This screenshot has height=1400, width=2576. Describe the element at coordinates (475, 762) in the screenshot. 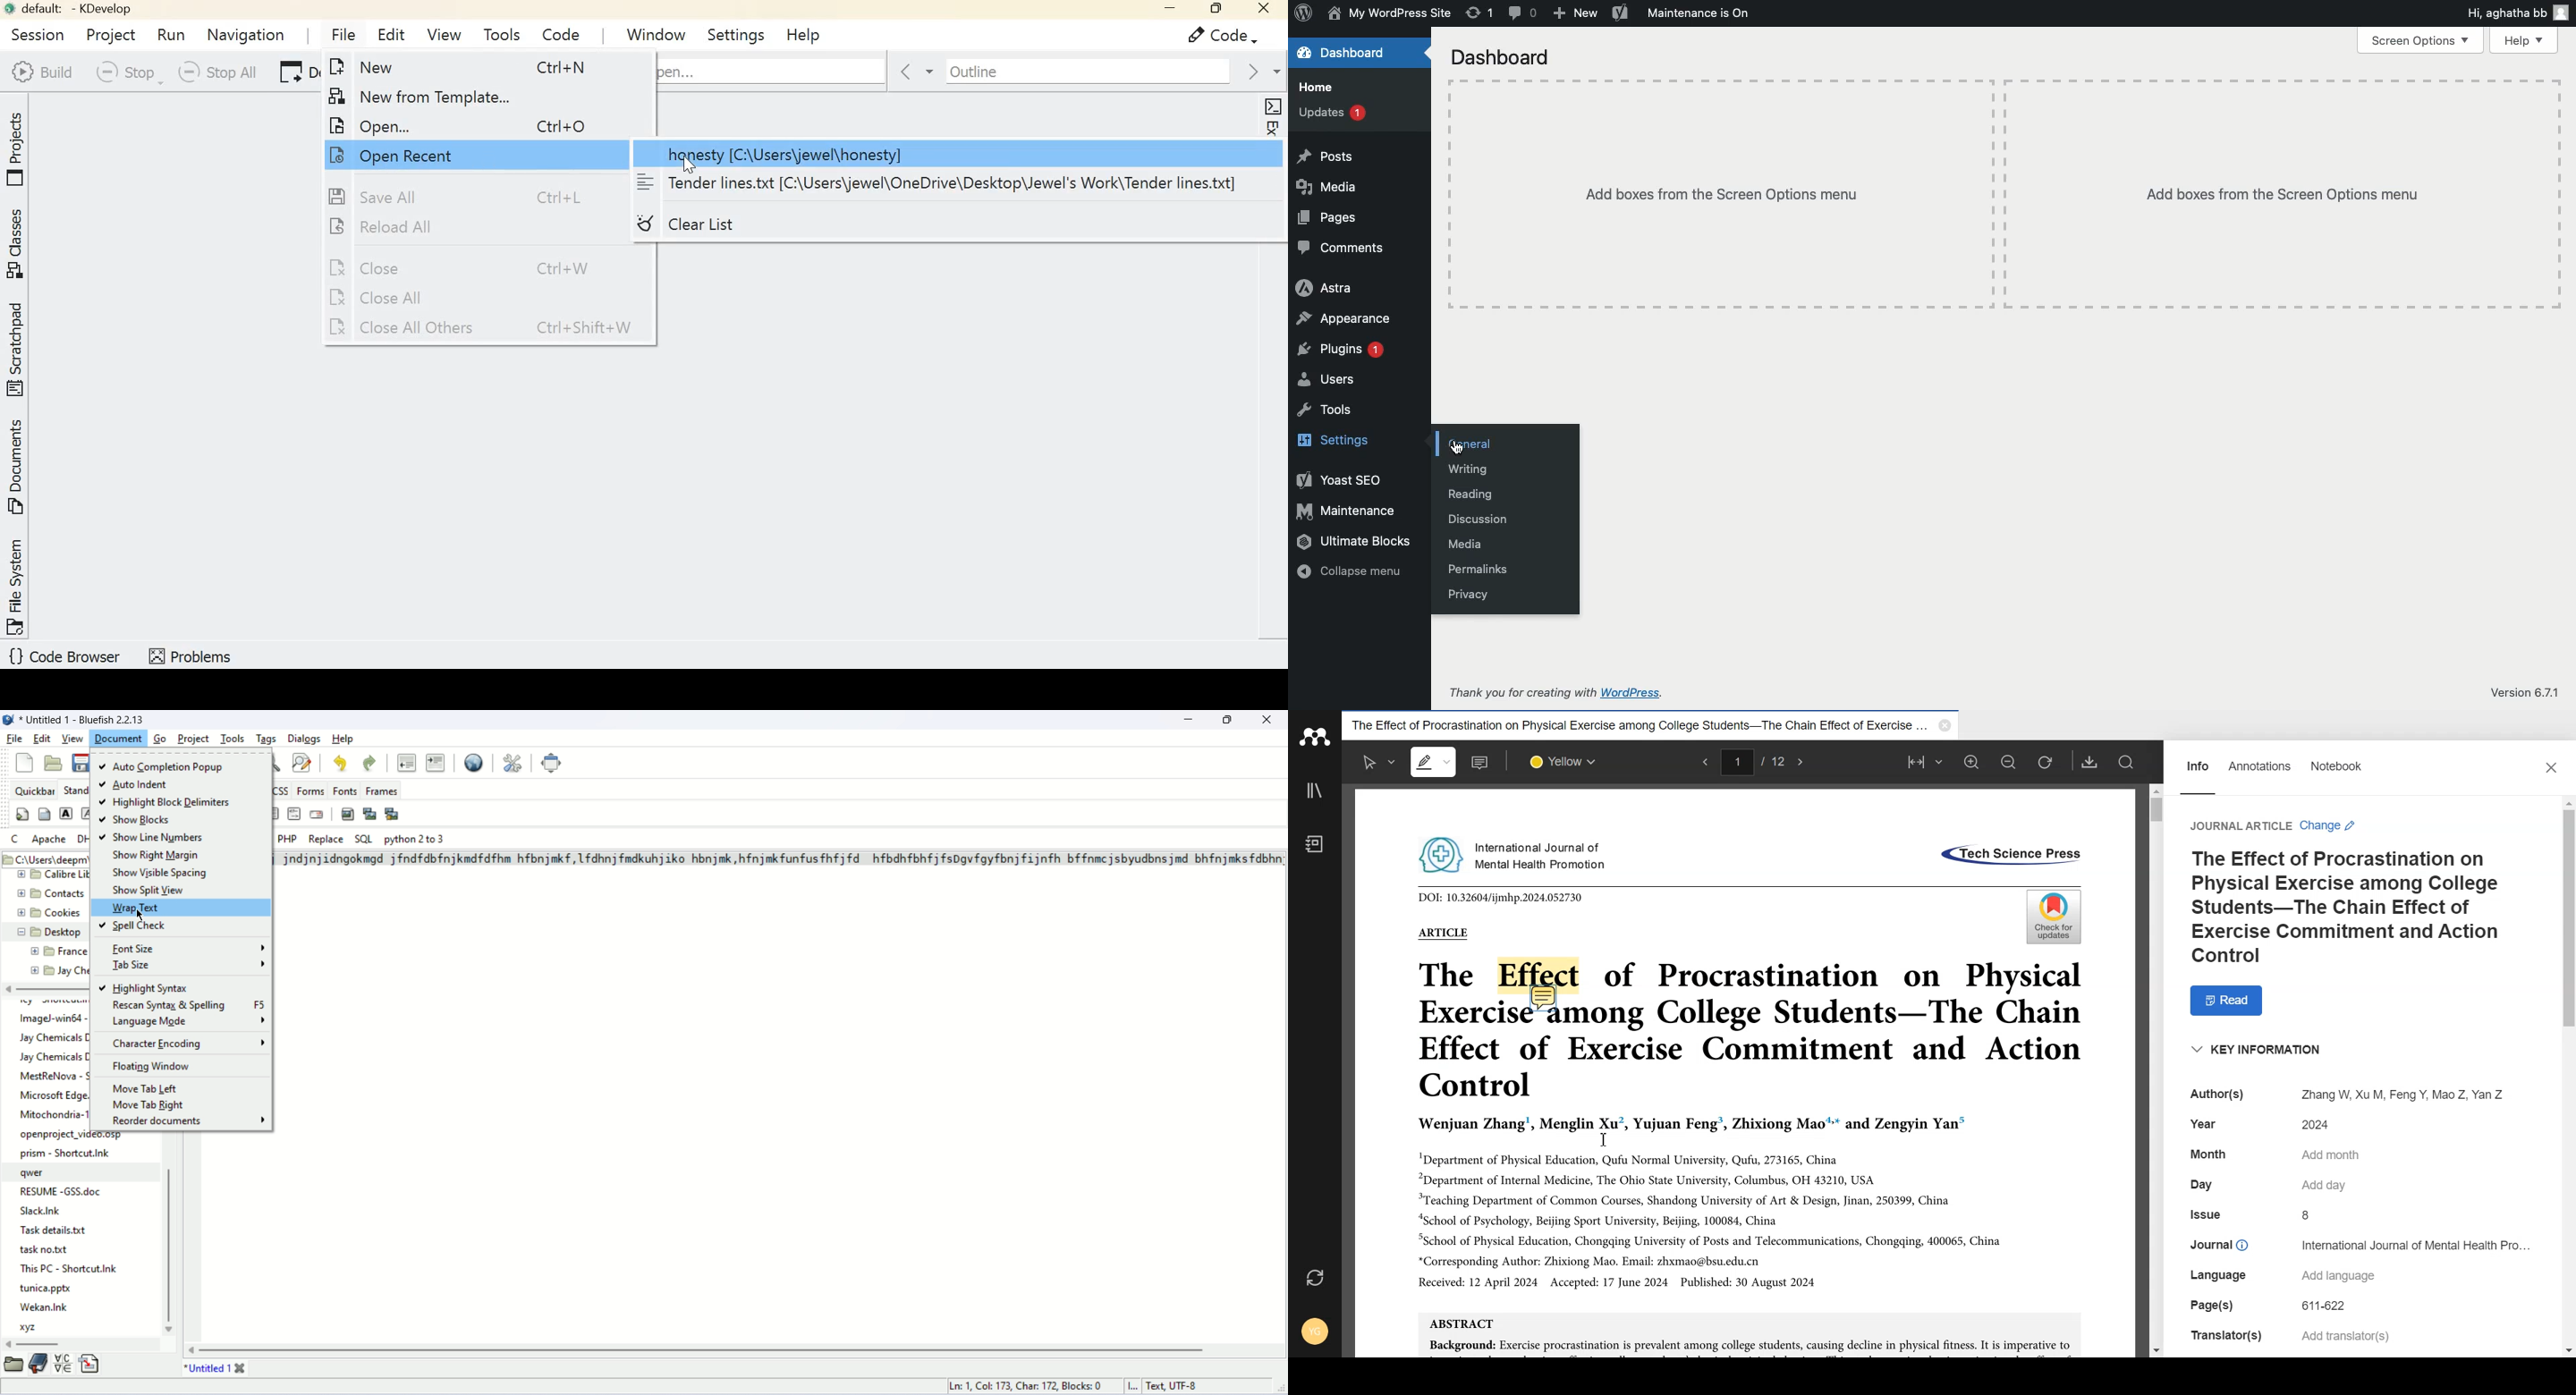

I see `preview in browser` at that location.